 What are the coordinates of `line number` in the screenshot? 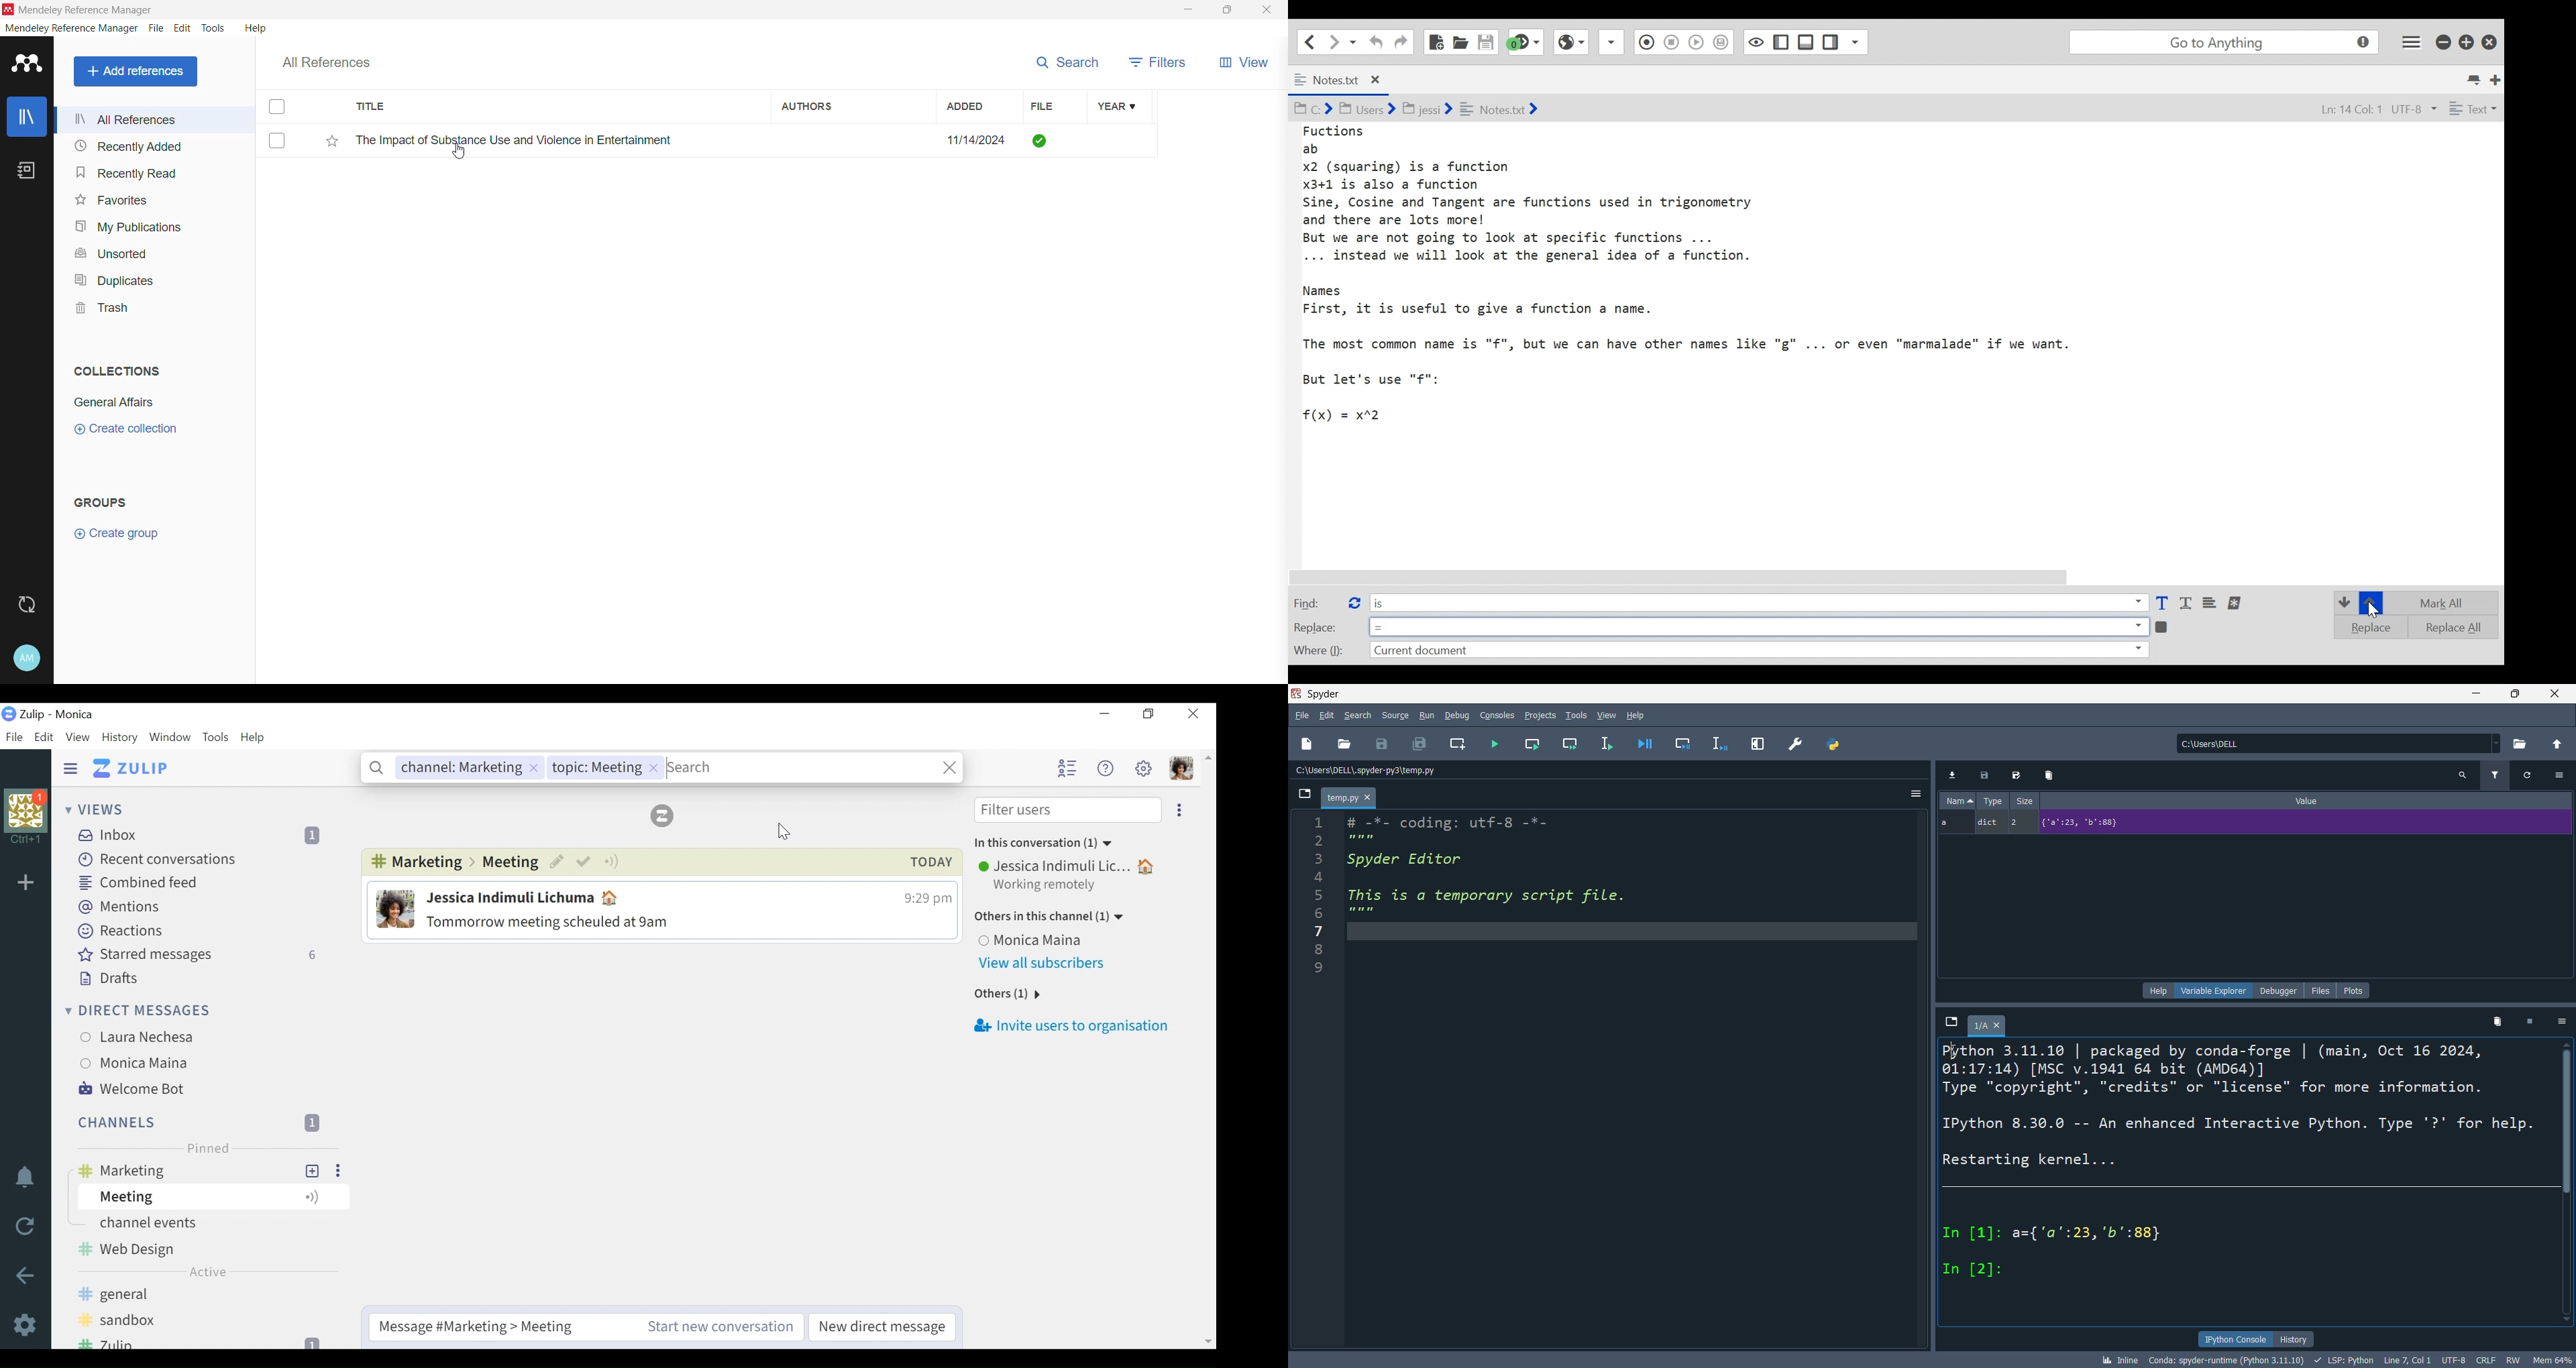 It's located at (1315, 1079).